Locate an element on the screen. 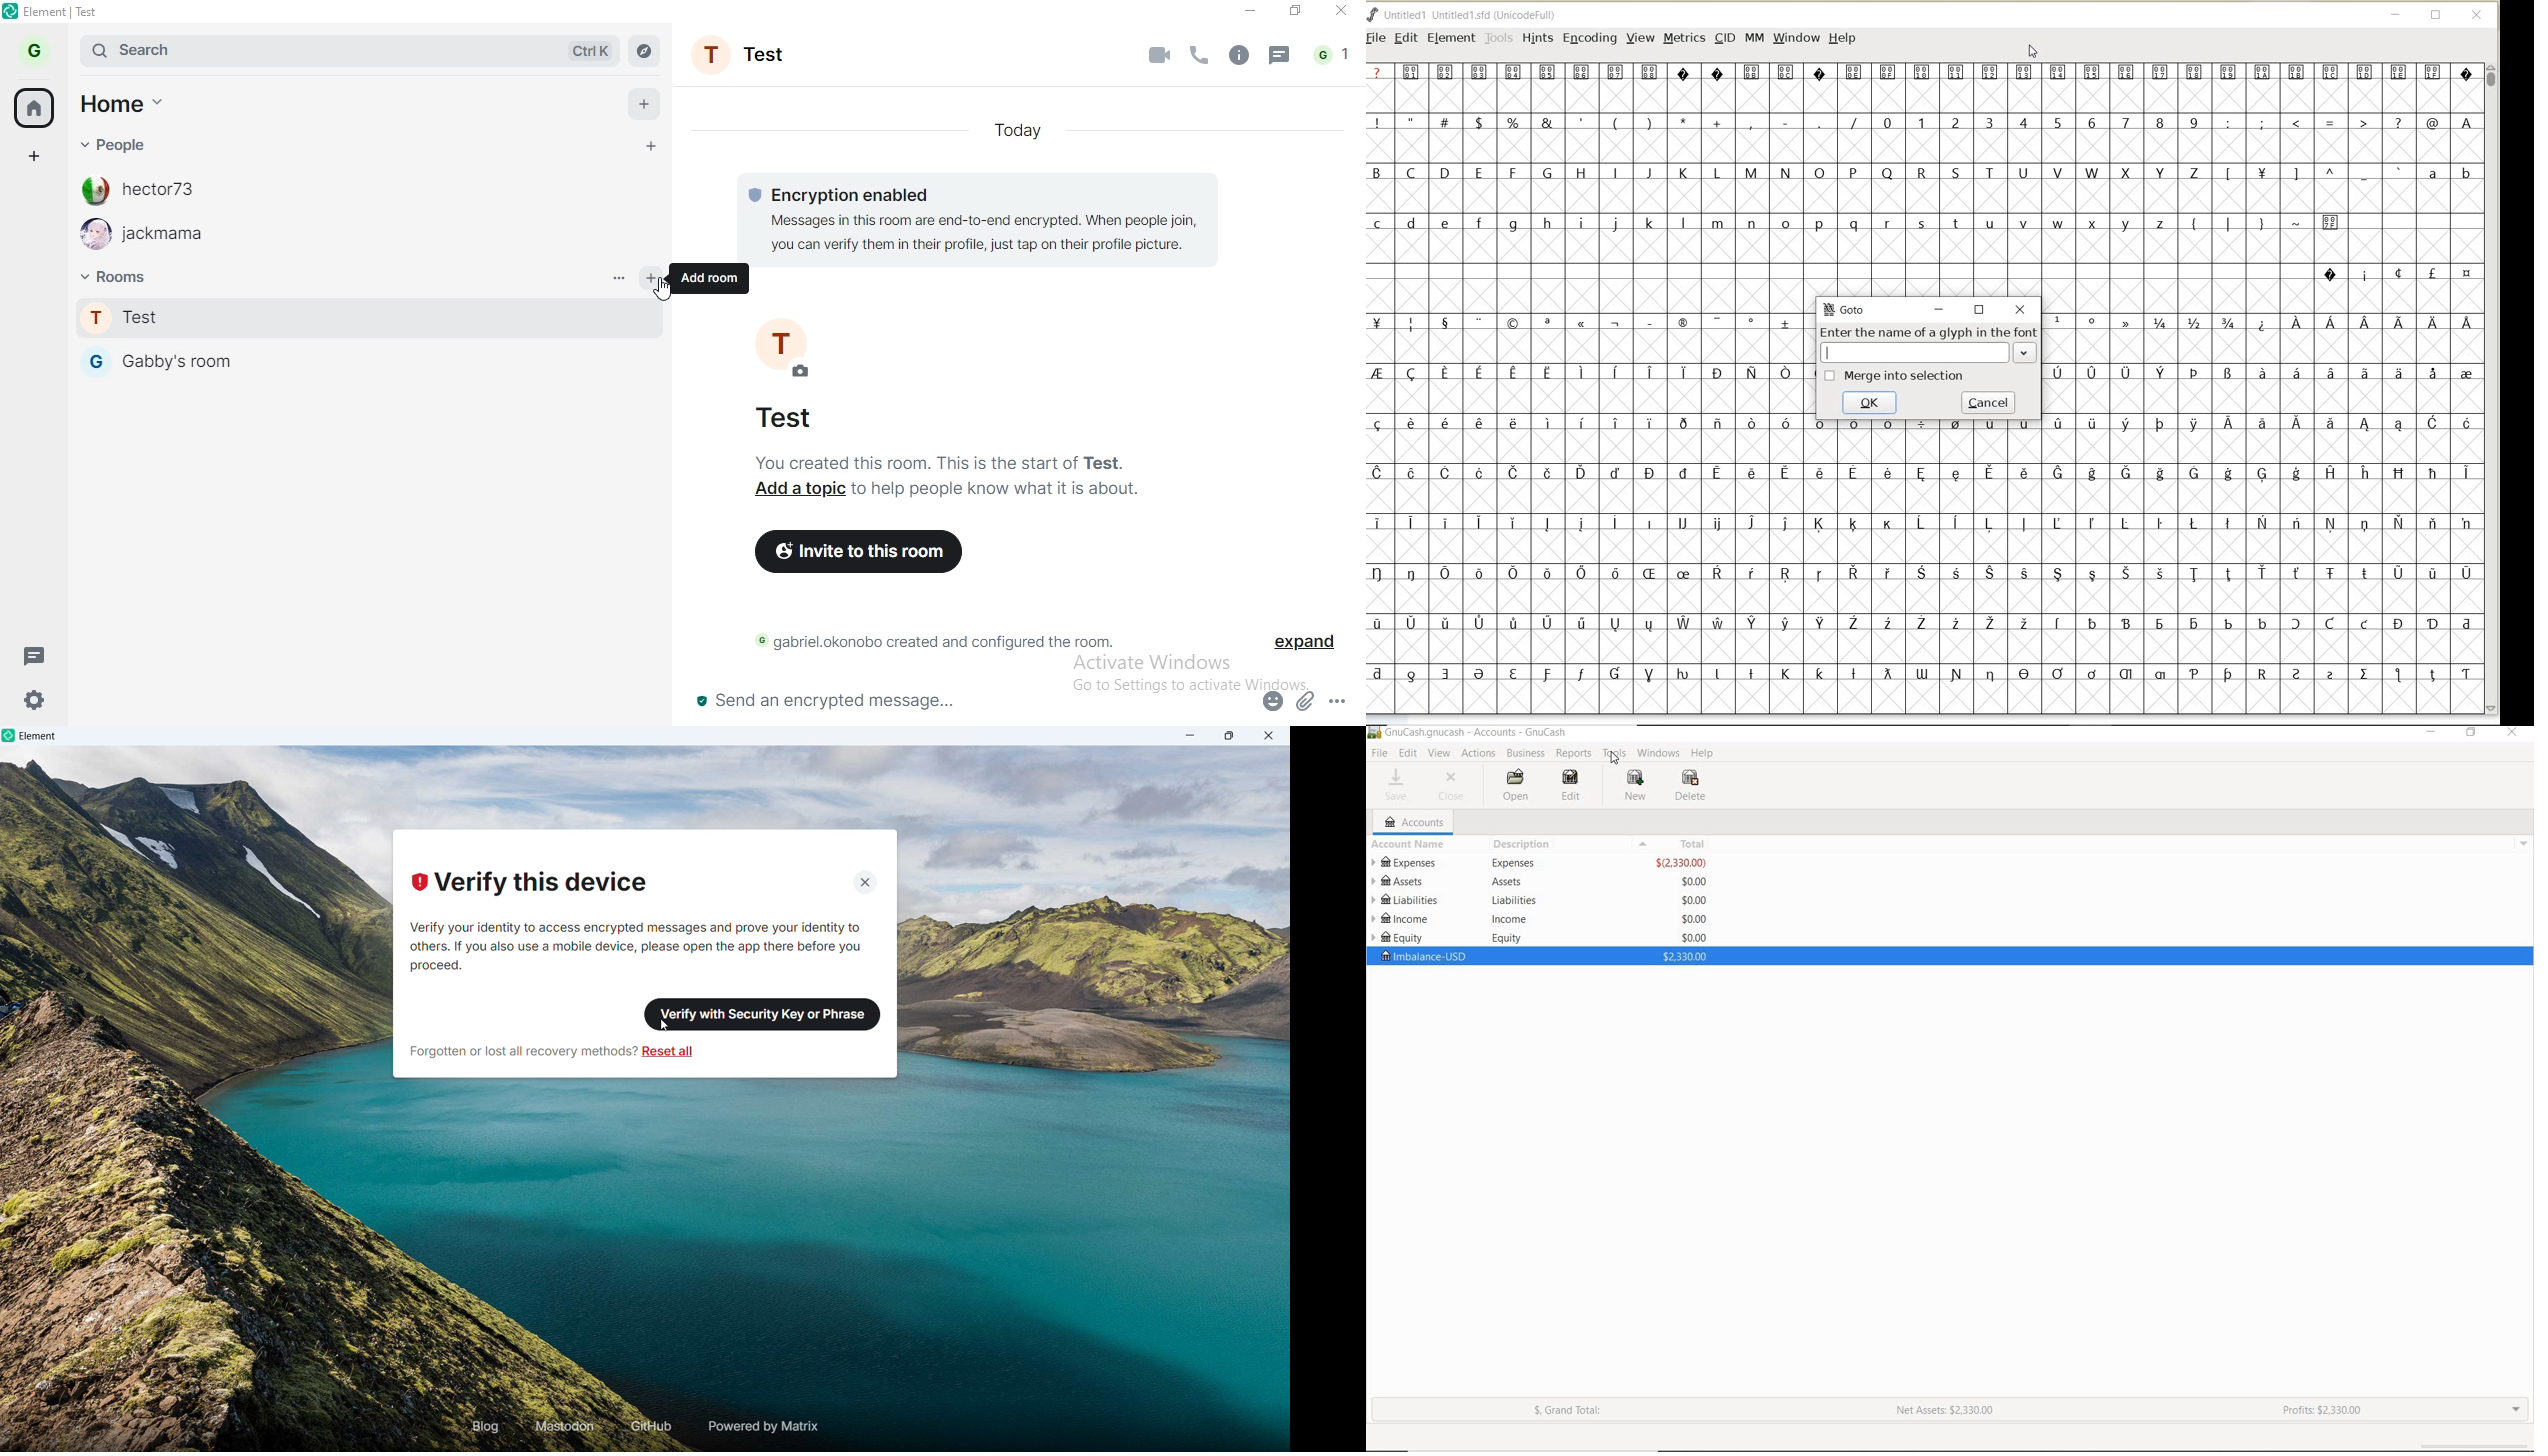 The width and height of the screenshot is (2548, 1456). Blog  is located at coordinates (486, 1426).